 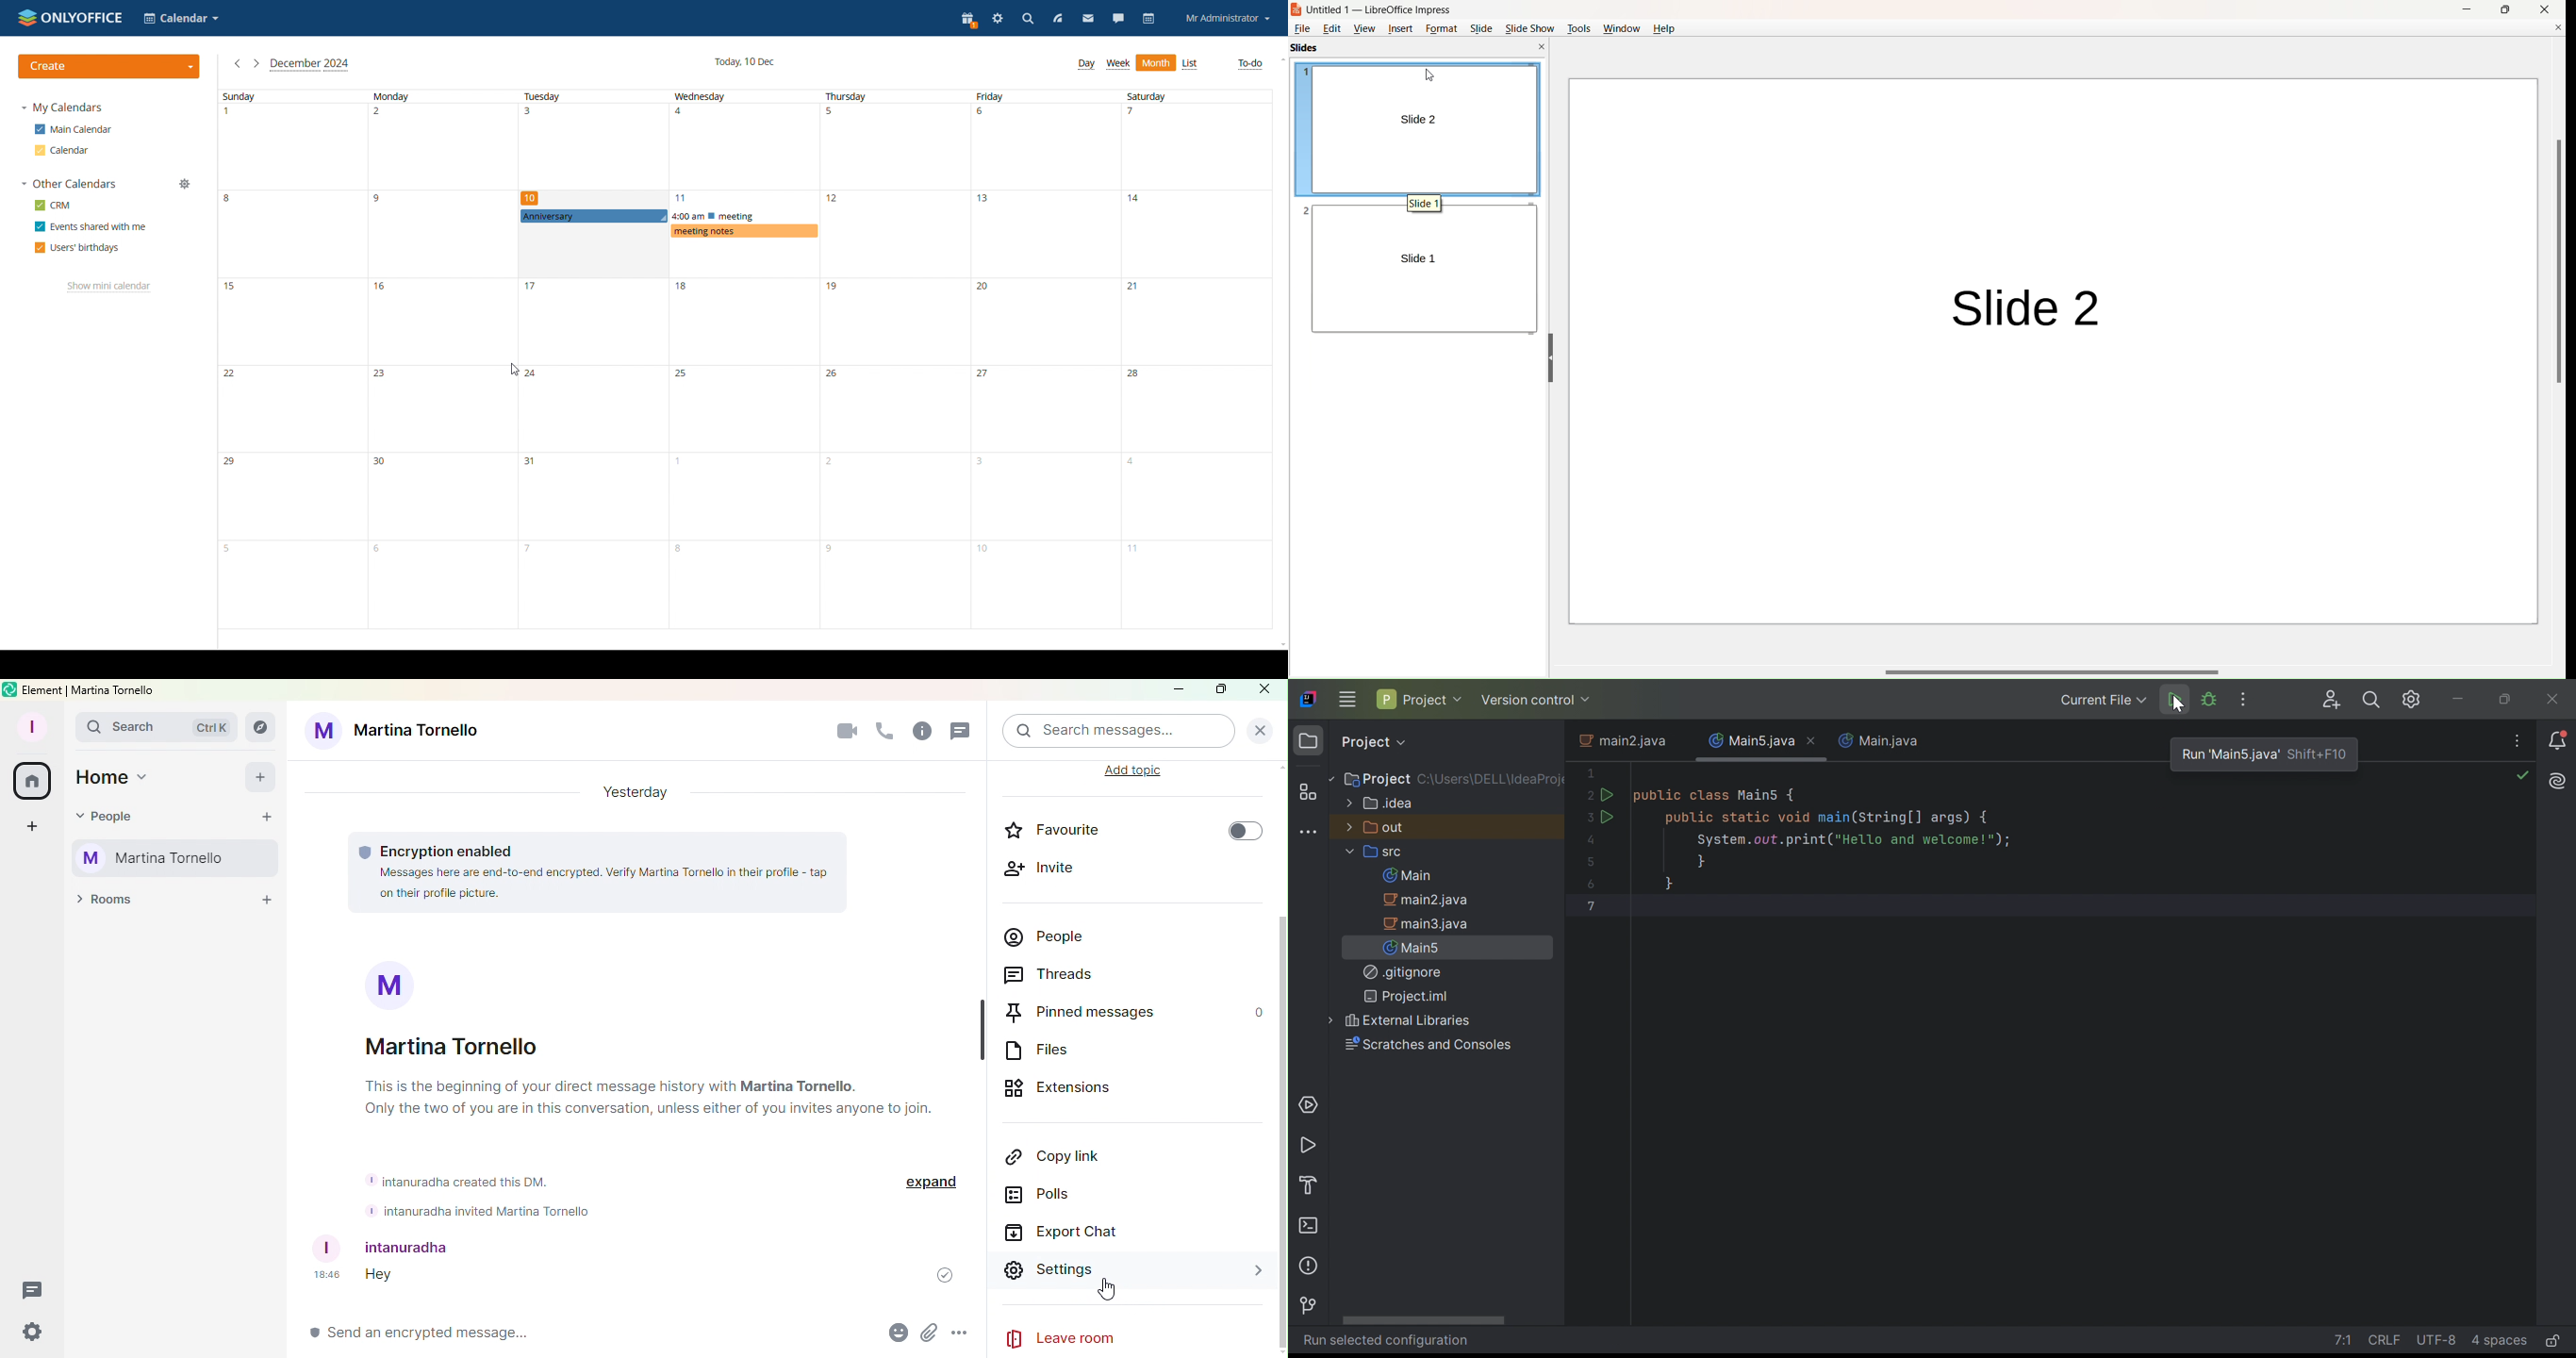 What do you see at coordinates (1113, 1089) in the screenshot?
I see `Extensions` at bounding box center [1113, 1089].